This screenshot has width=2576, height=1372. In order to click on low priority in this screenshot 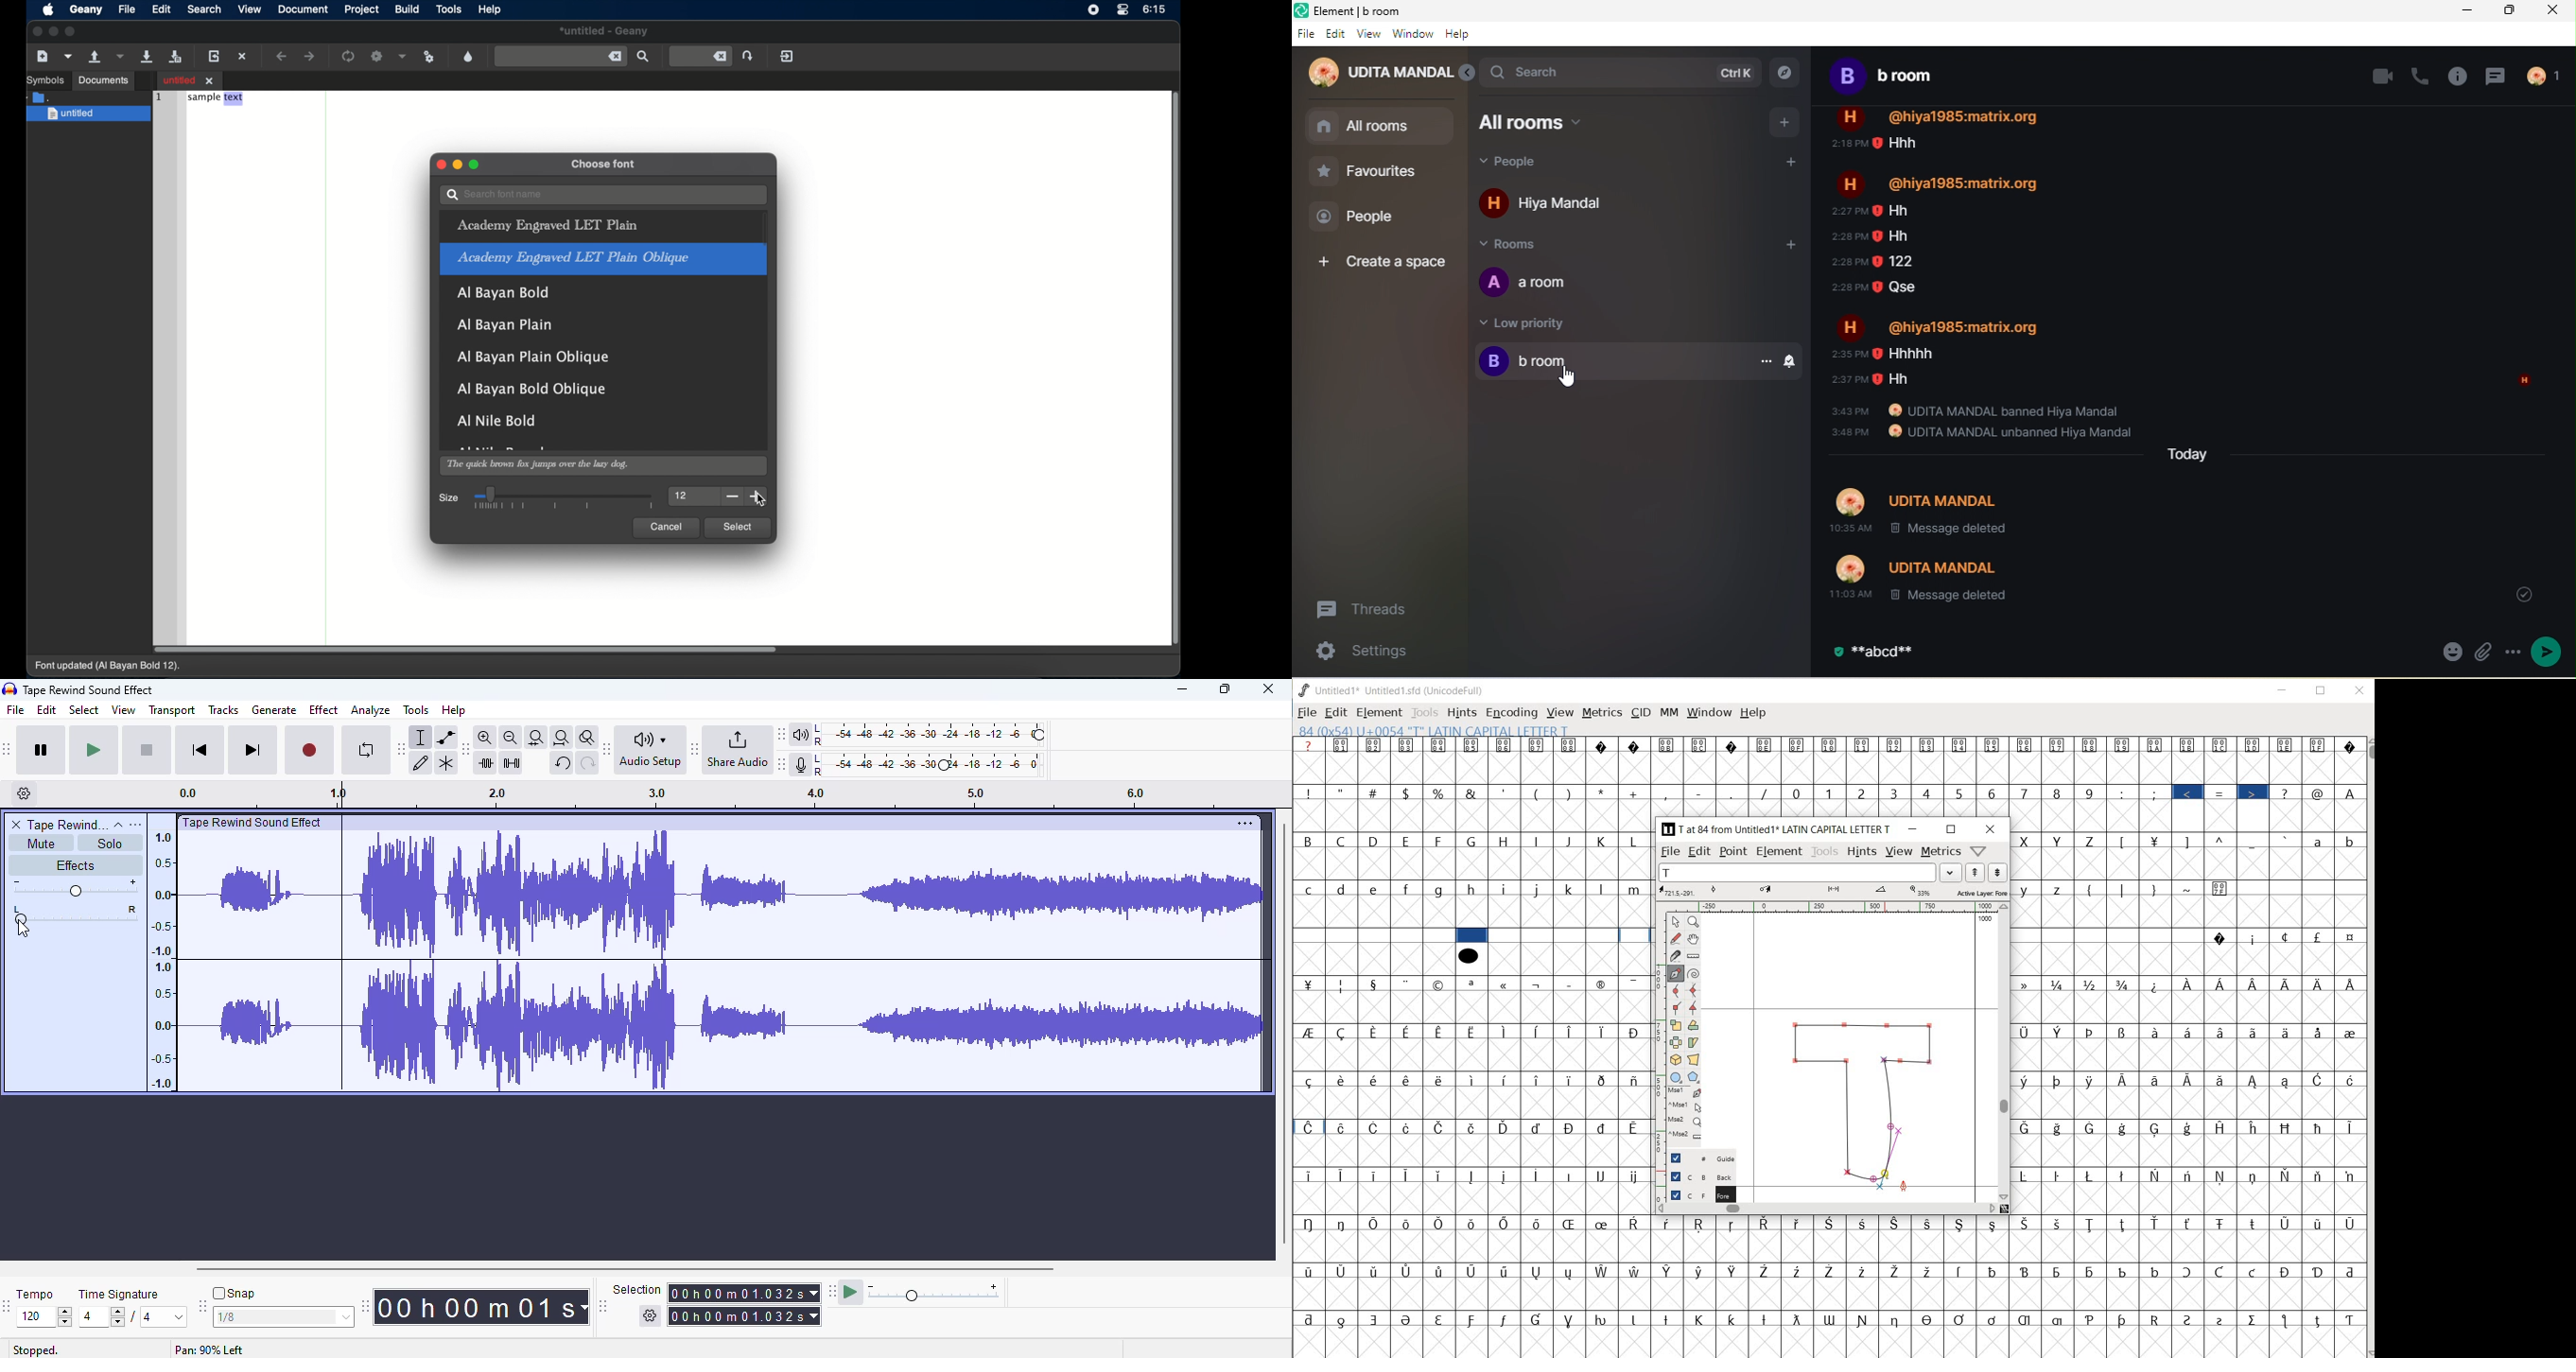, I will do `click(1549, 324)`.